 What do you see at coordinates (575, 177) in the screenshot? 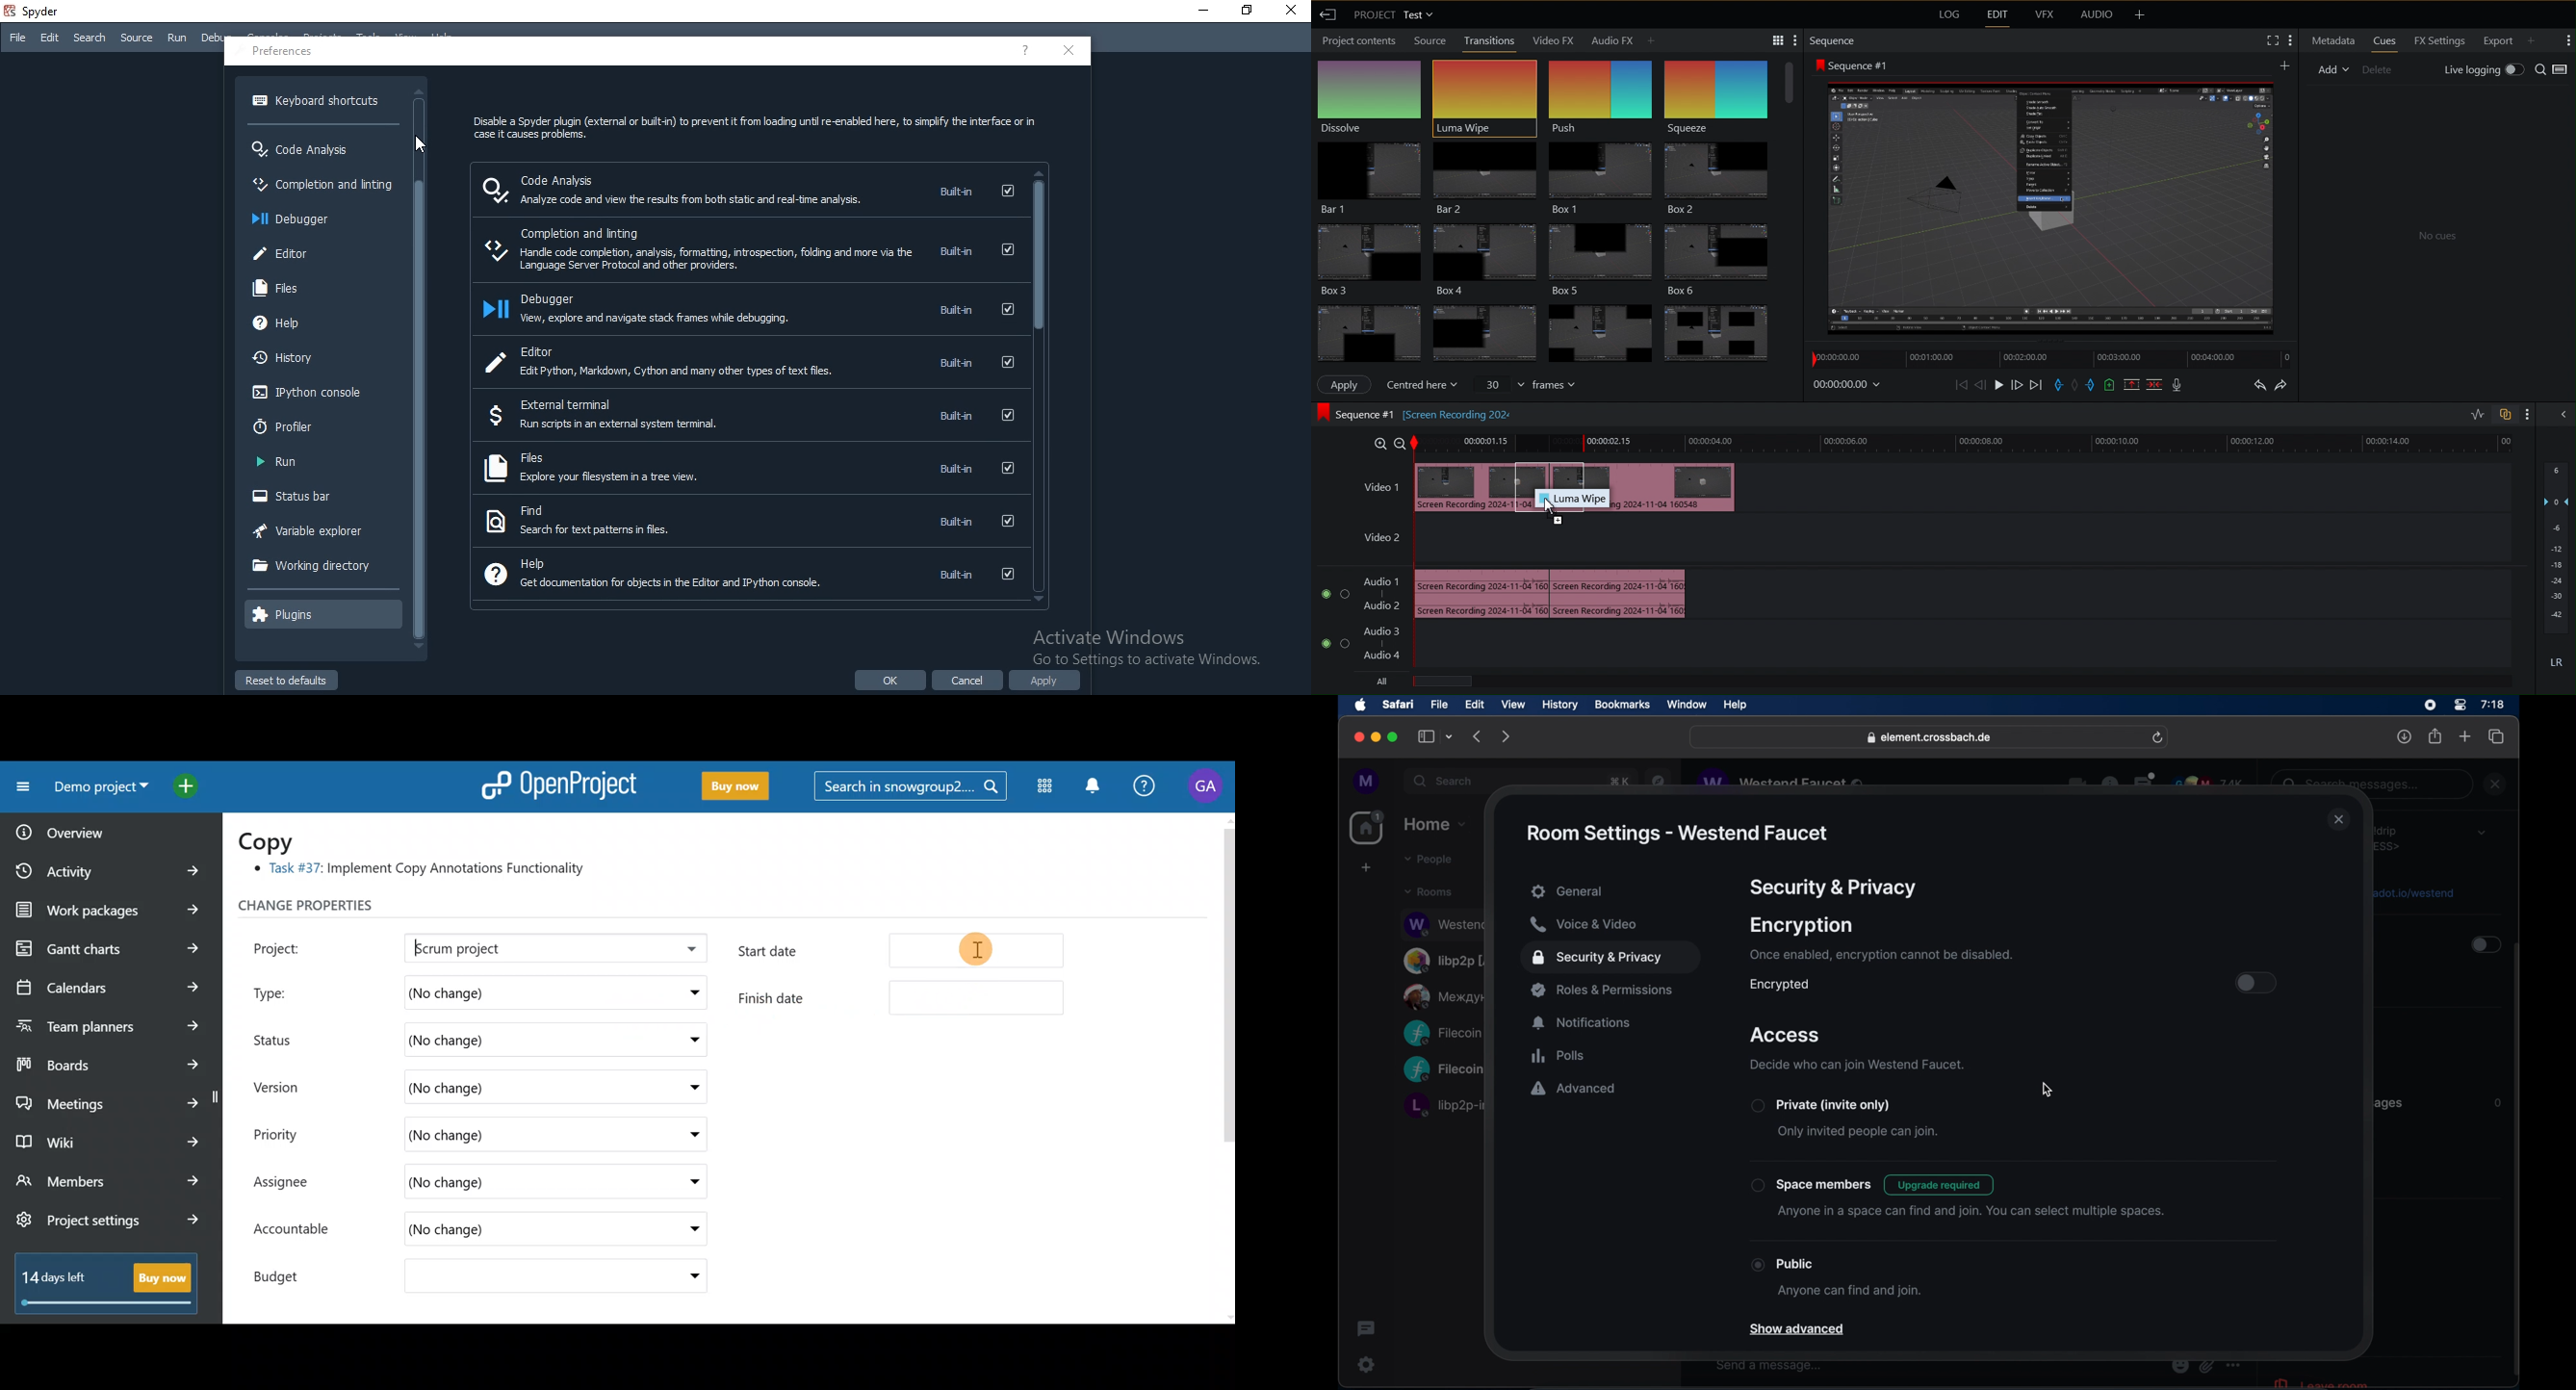
I see `Code Analysis` at bounding box center [575, 177].